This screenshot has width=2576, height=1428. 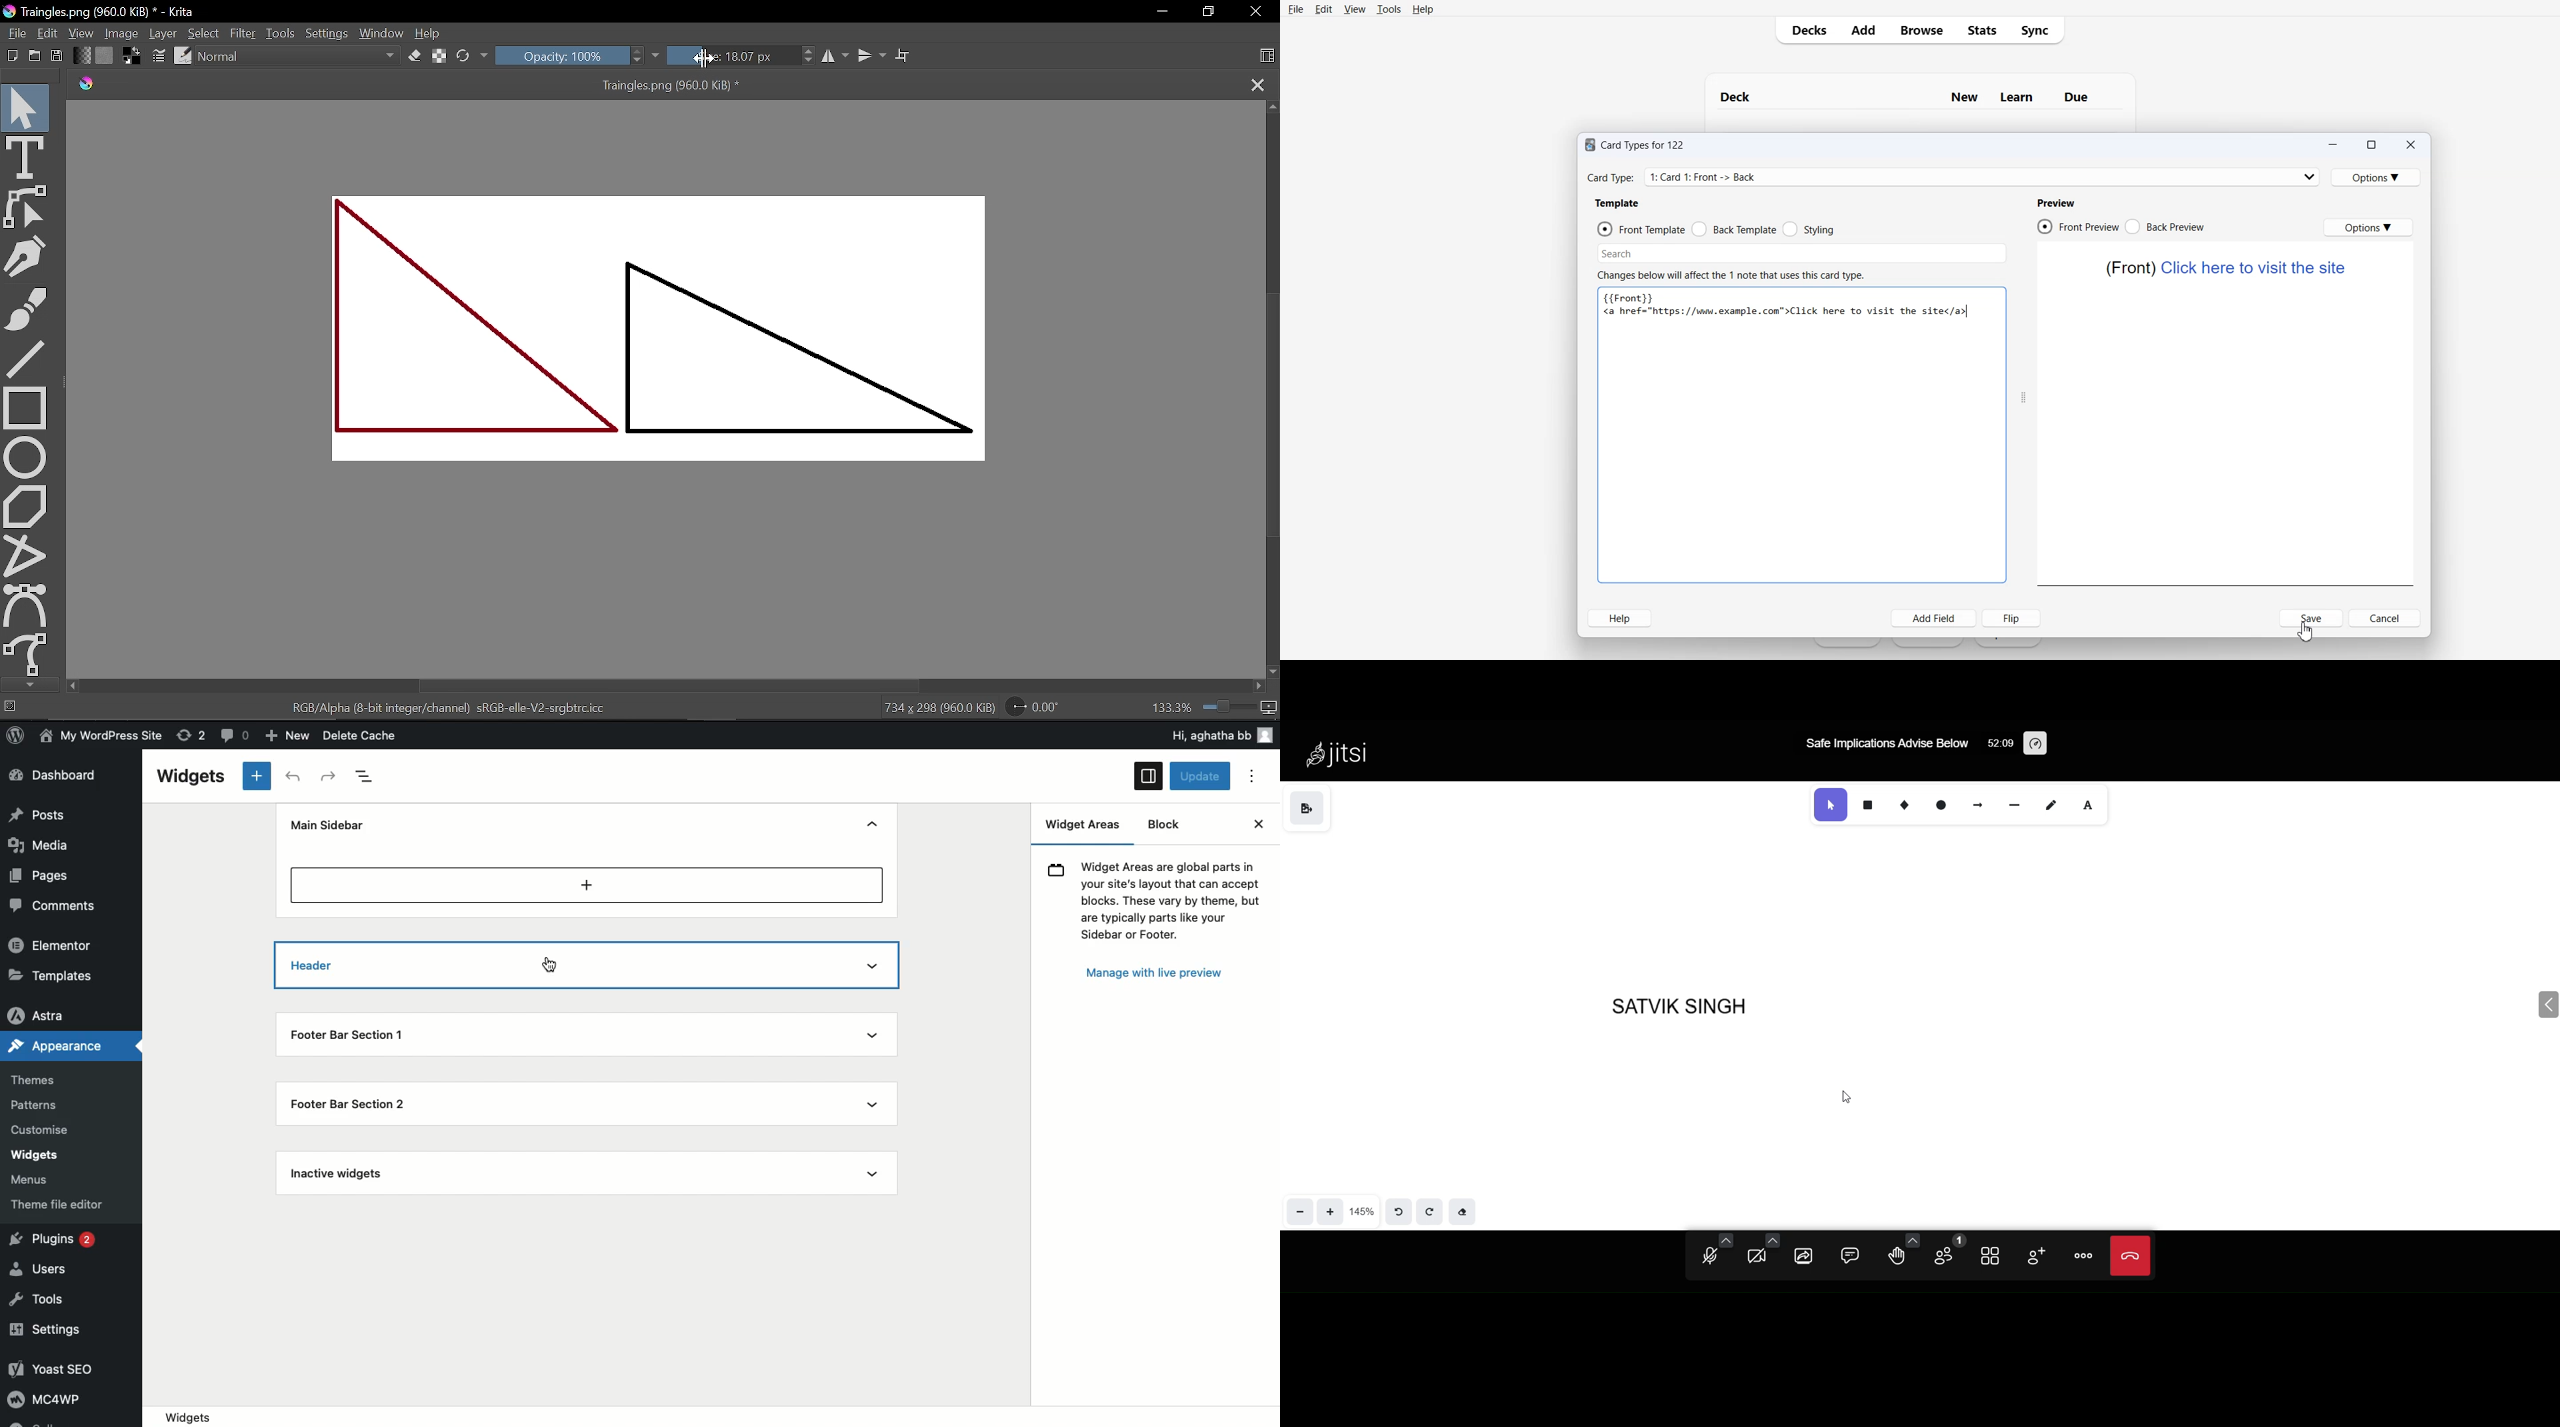 What do you see at coordinates (2057, 203) in the screenshot?
I see `Preview` at bounding box center [2057, 203].